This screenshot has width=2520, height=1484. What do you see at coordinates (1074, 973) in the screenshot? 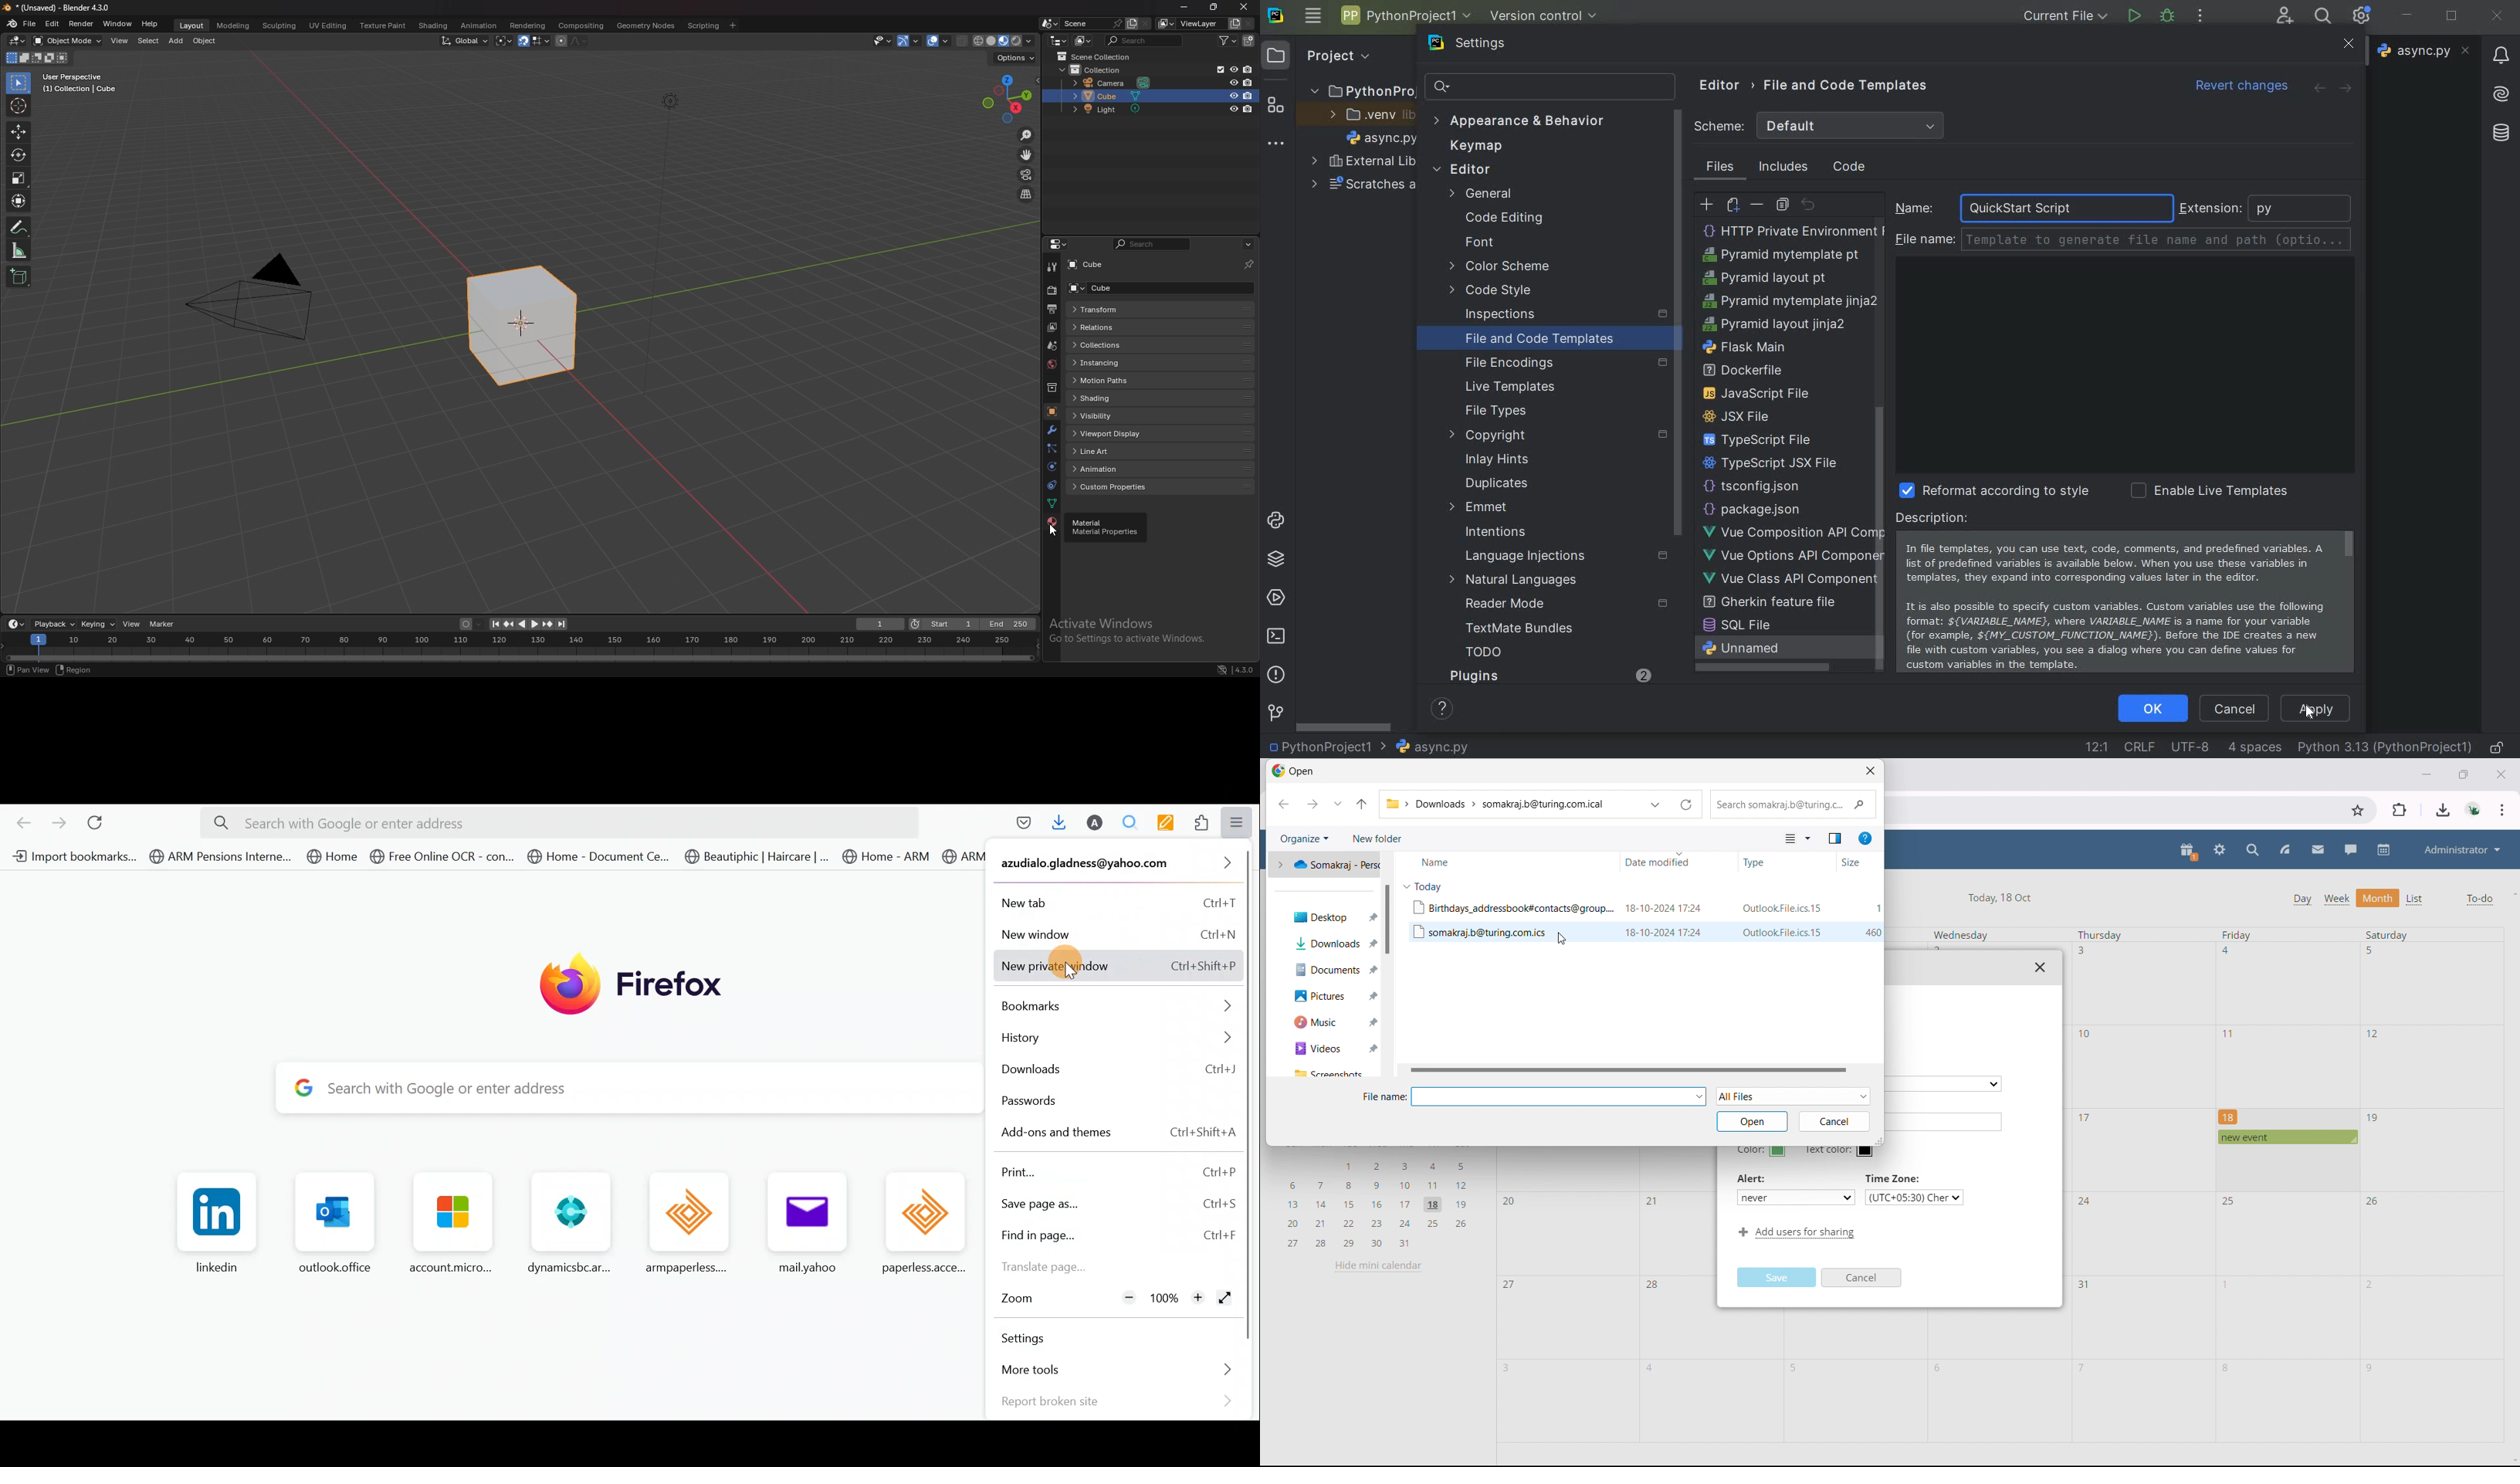
I see `cursor` at bounding box center [1074, 973].